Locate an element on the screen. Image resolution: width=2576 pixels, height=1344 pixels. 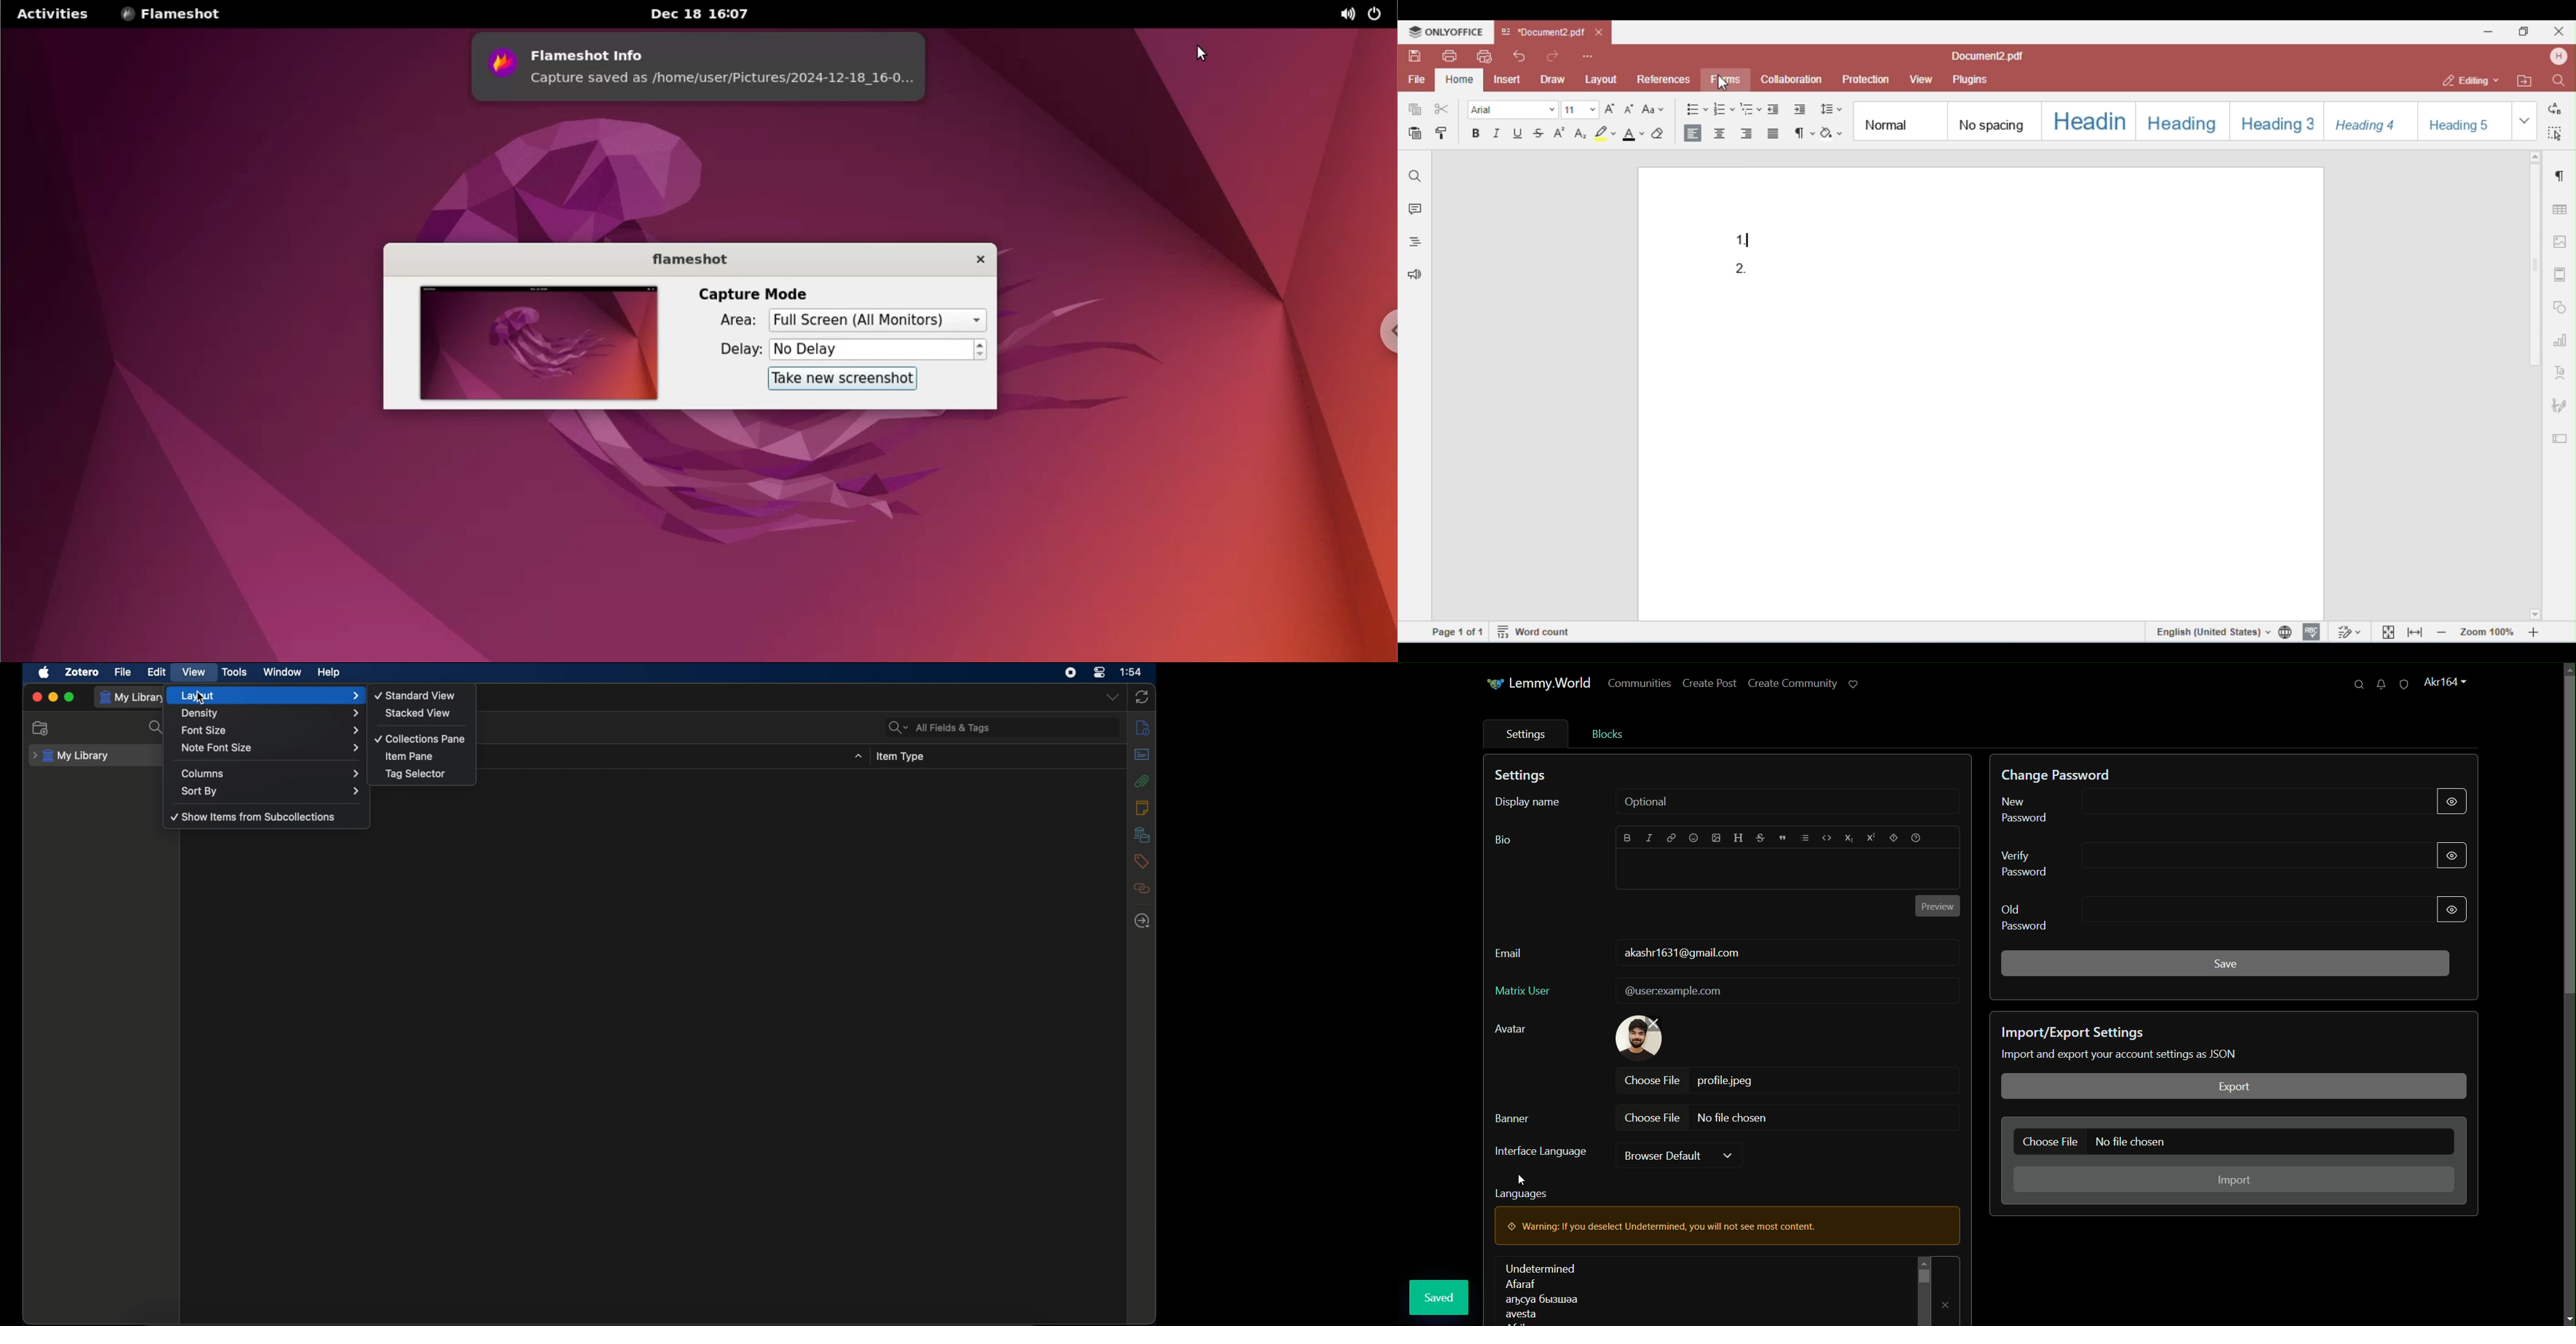
tools is located at coordinates (236, 672).